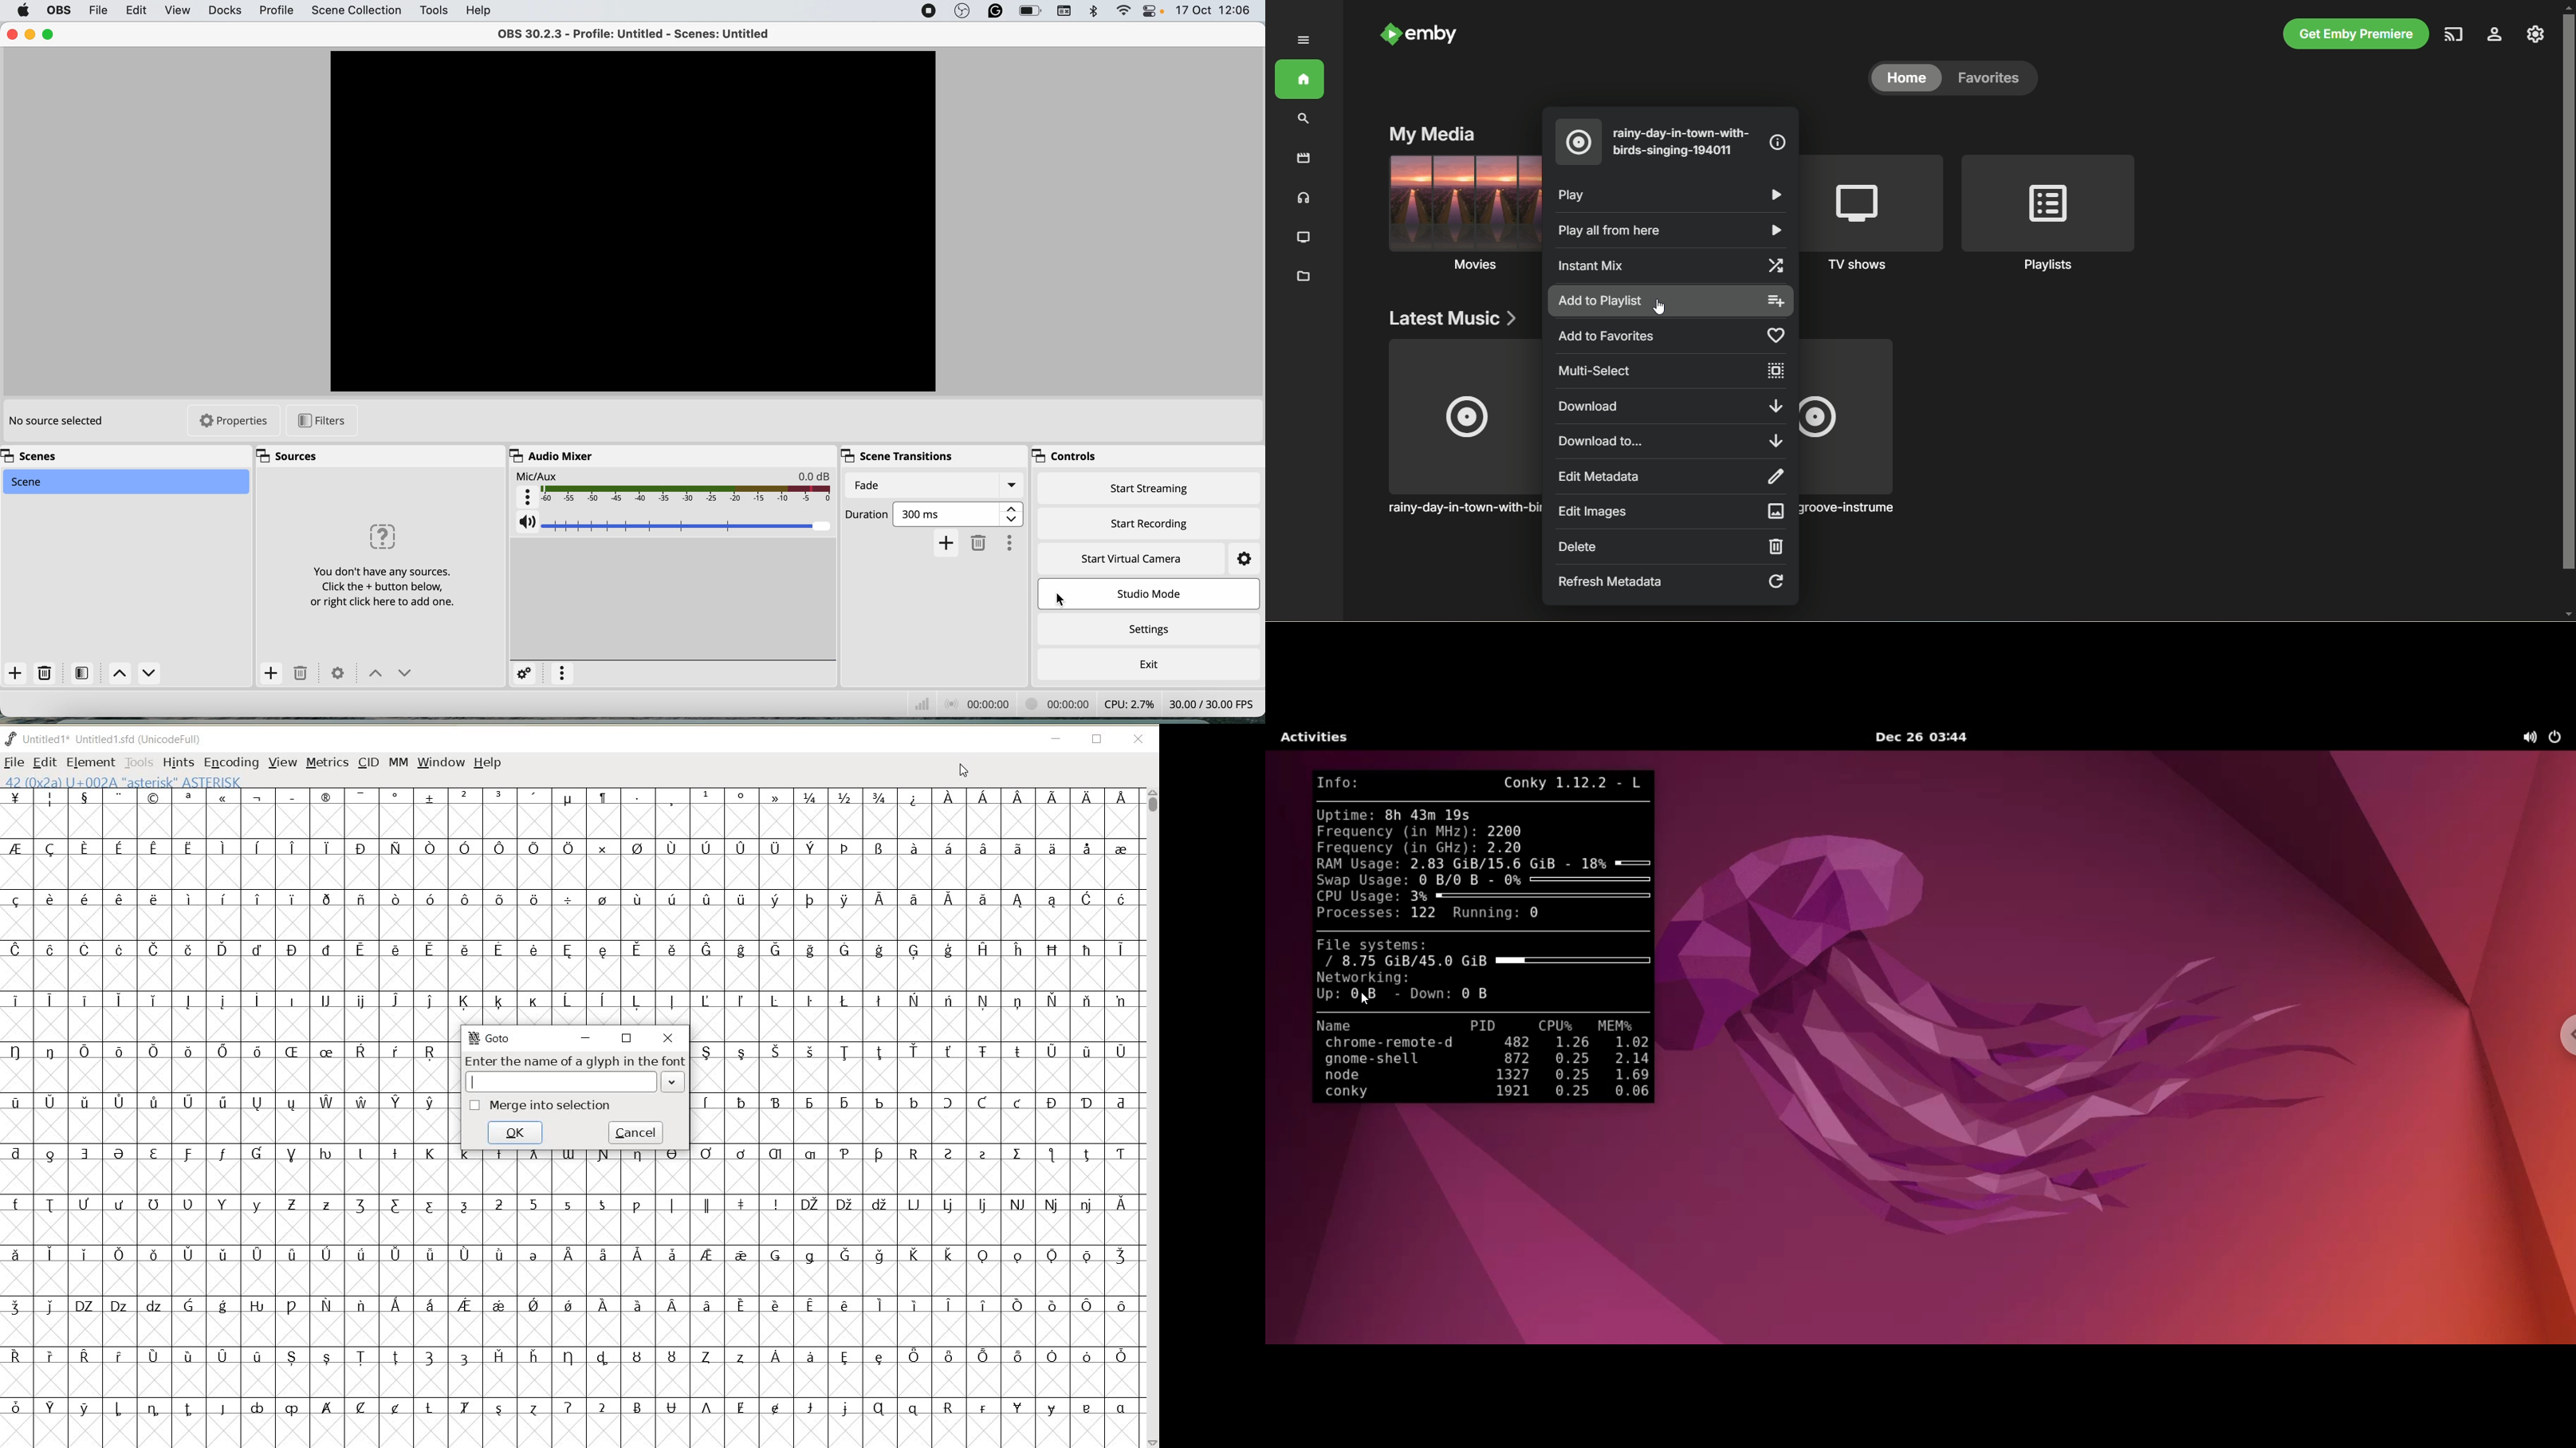  What do you see at coordinates (917, 704) in the screenshot?
I see `network` at bounding box center [917, 704].